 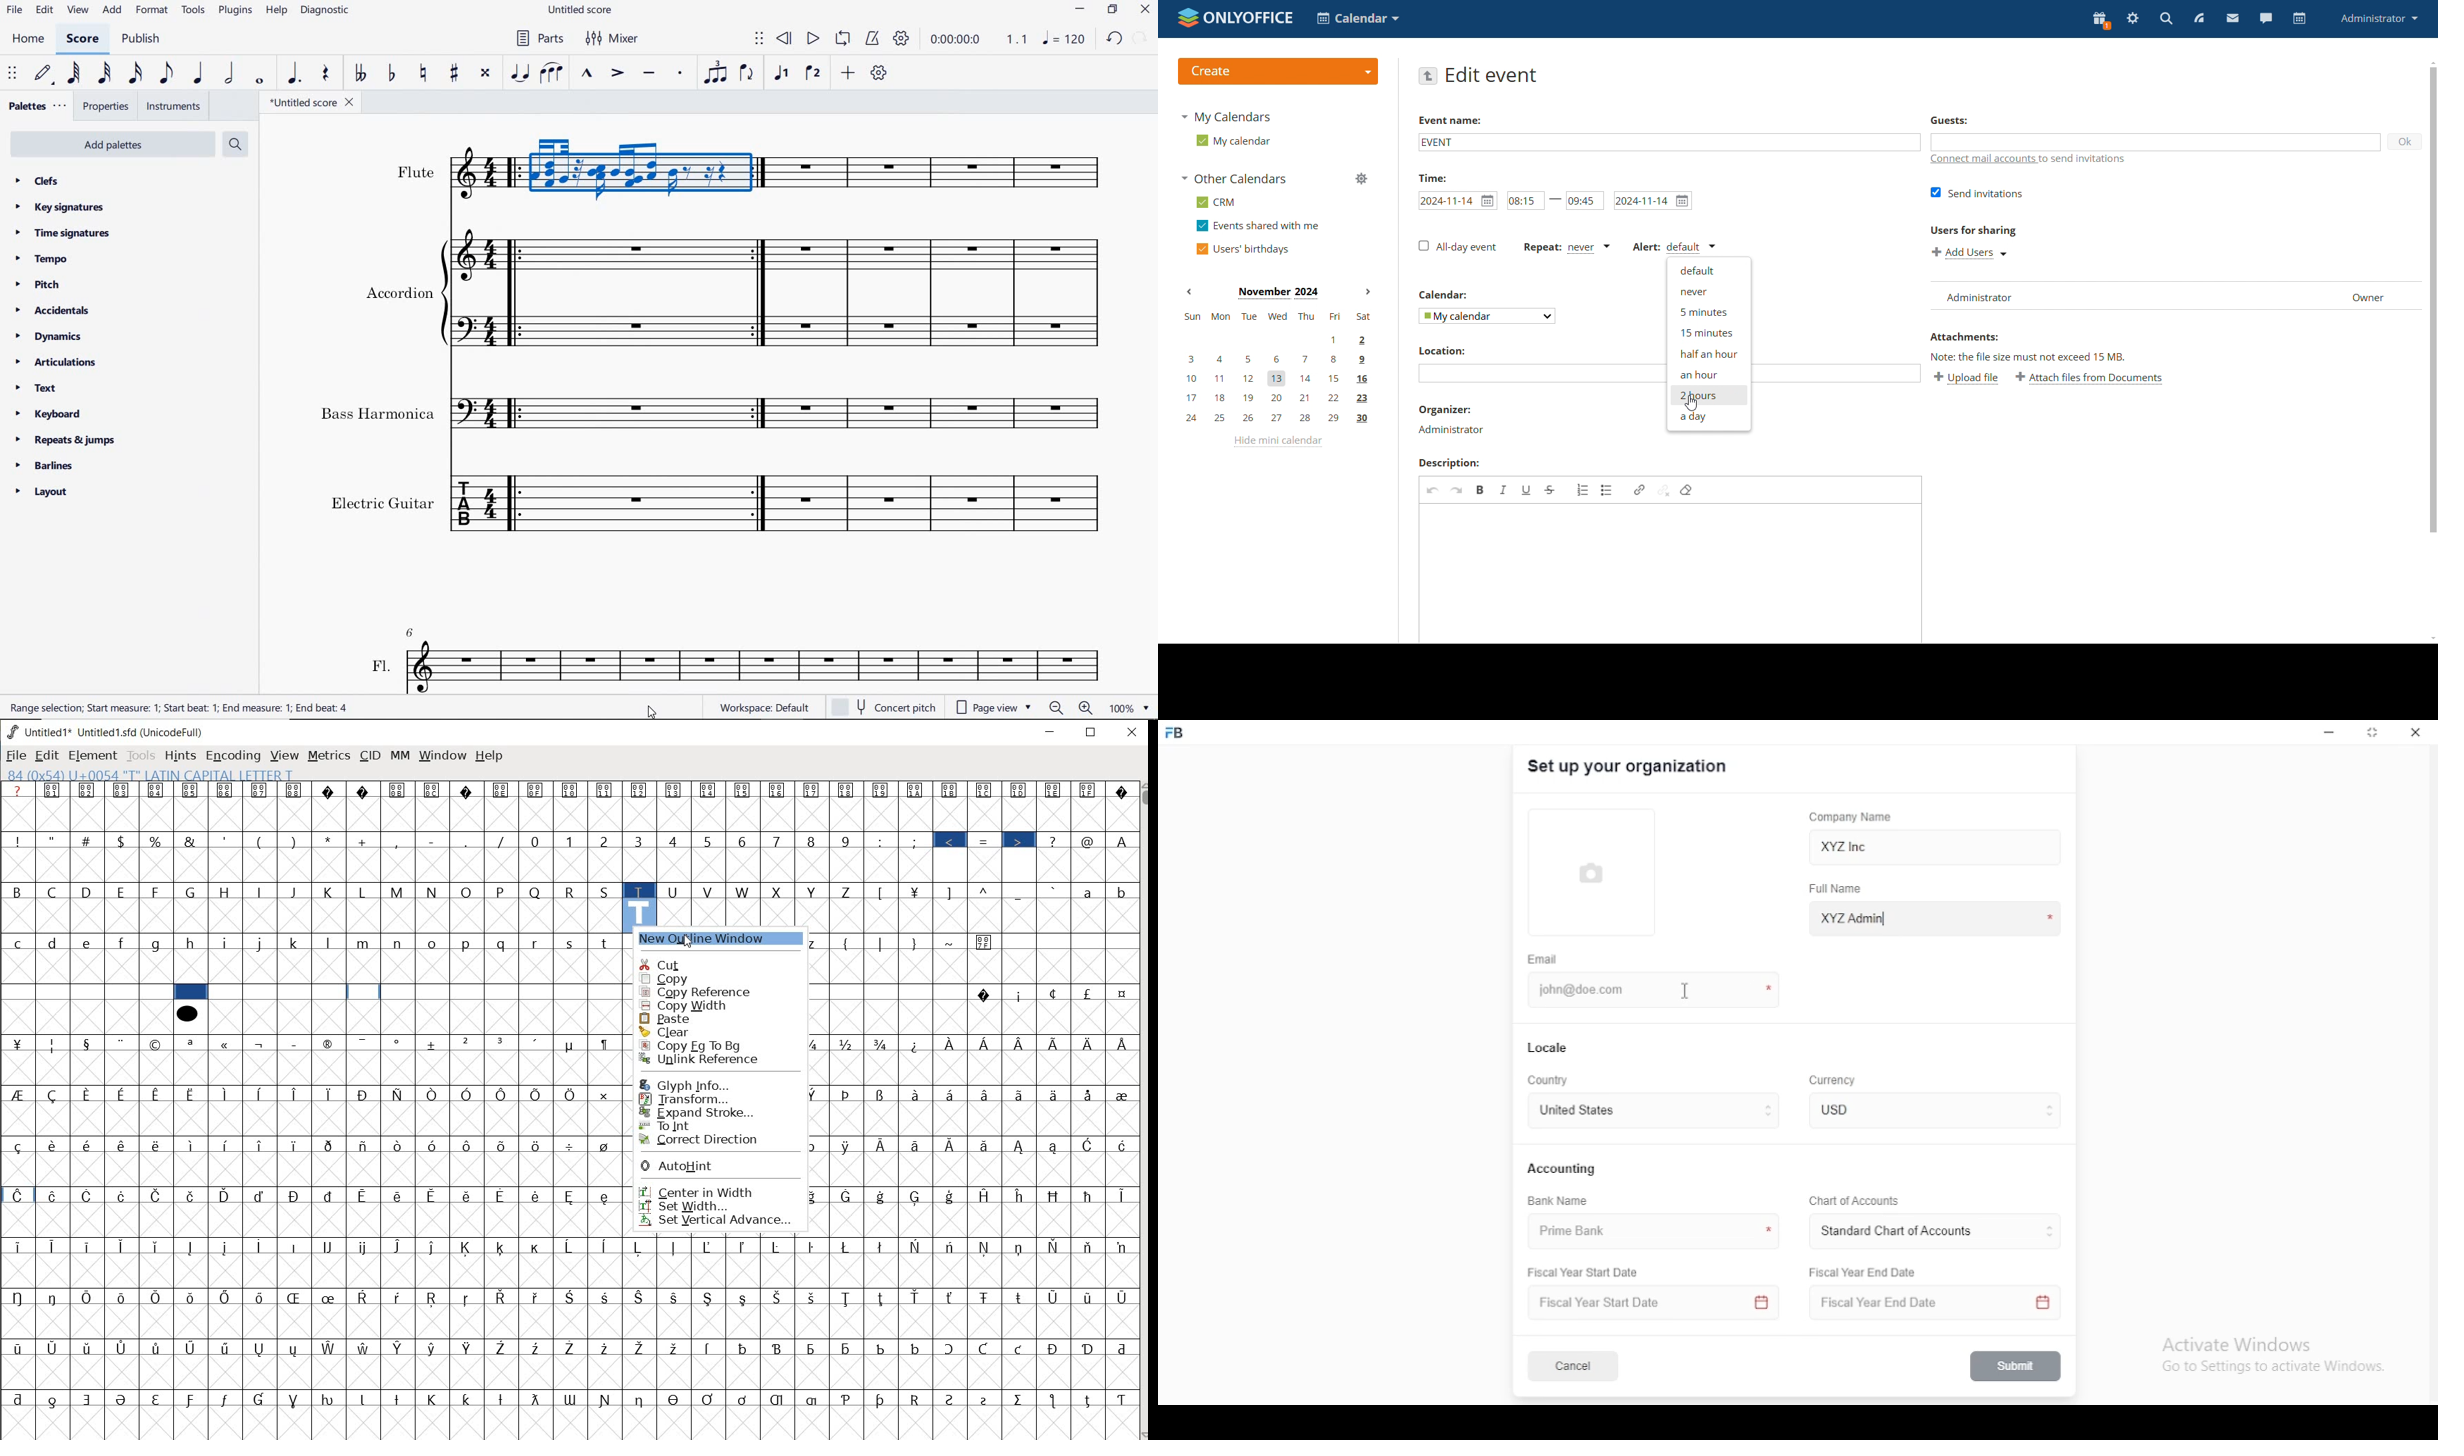 What do you see at coordinates (640, 890) in the screenshot?
I see `T` at bounding box center [640, 890].